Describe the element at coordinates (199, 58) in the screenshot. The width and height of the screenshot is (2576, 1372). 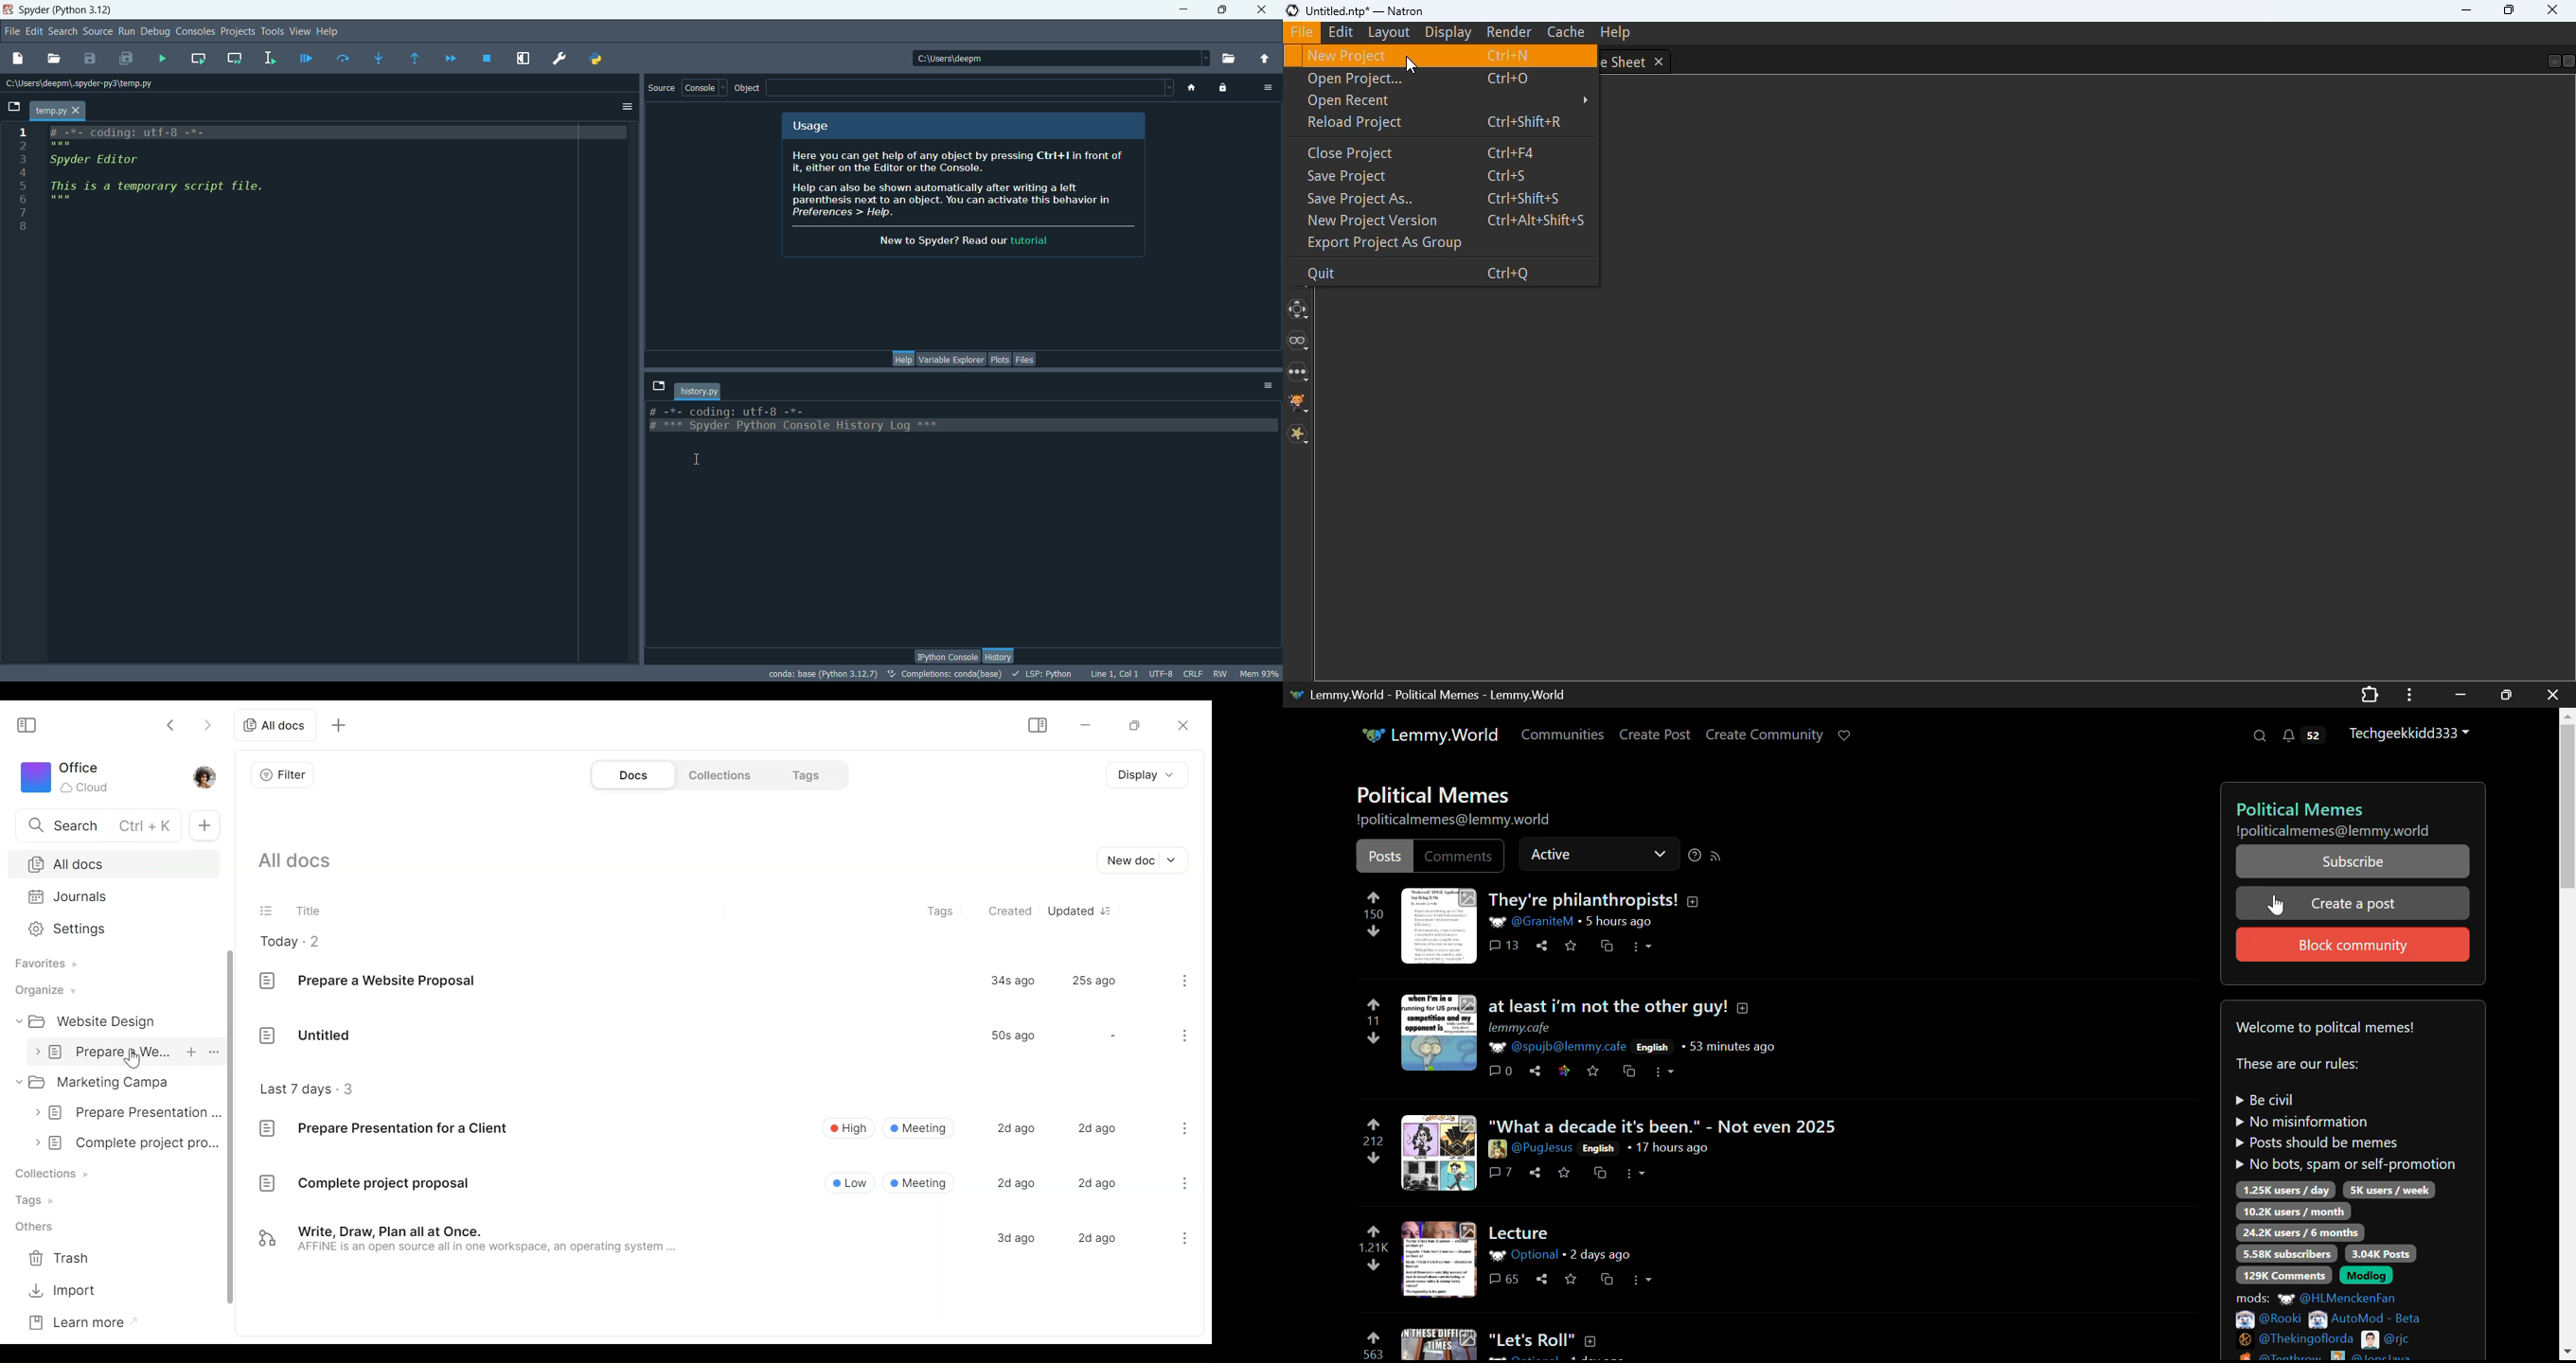
I see `run current cell` at that location.